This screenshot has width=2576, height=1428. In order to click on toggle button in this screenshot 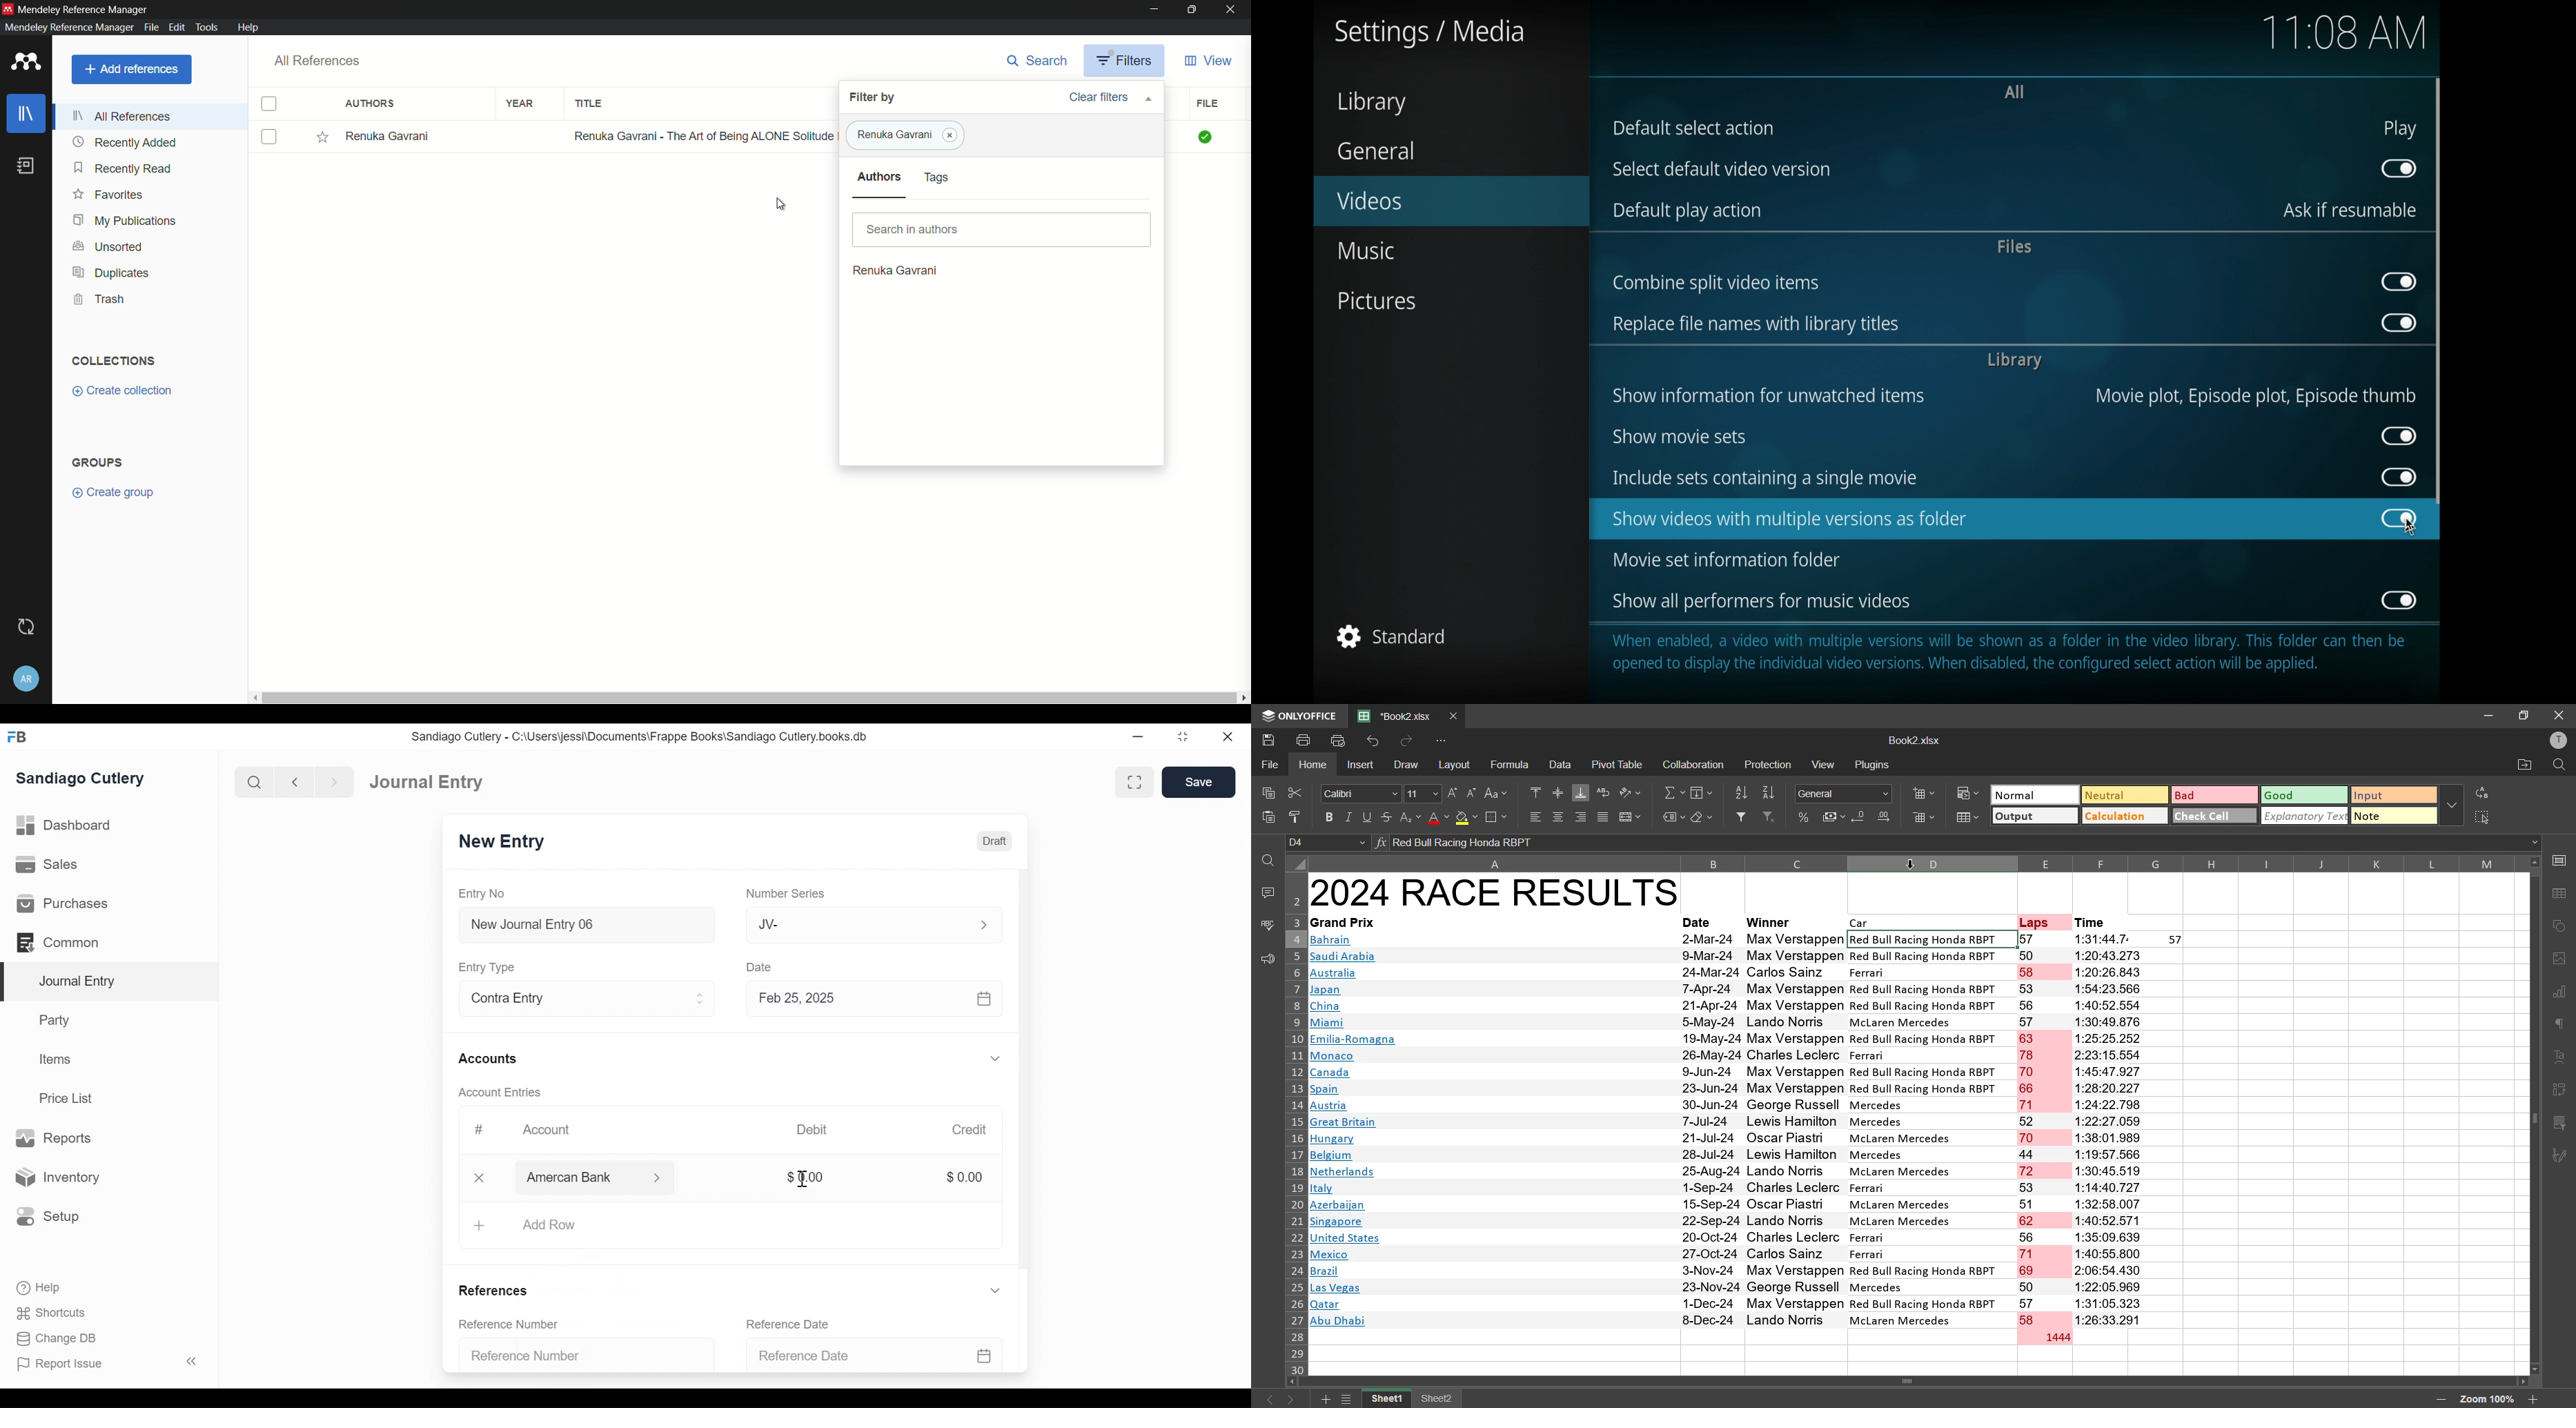, I will do `click(2399, 323)`.